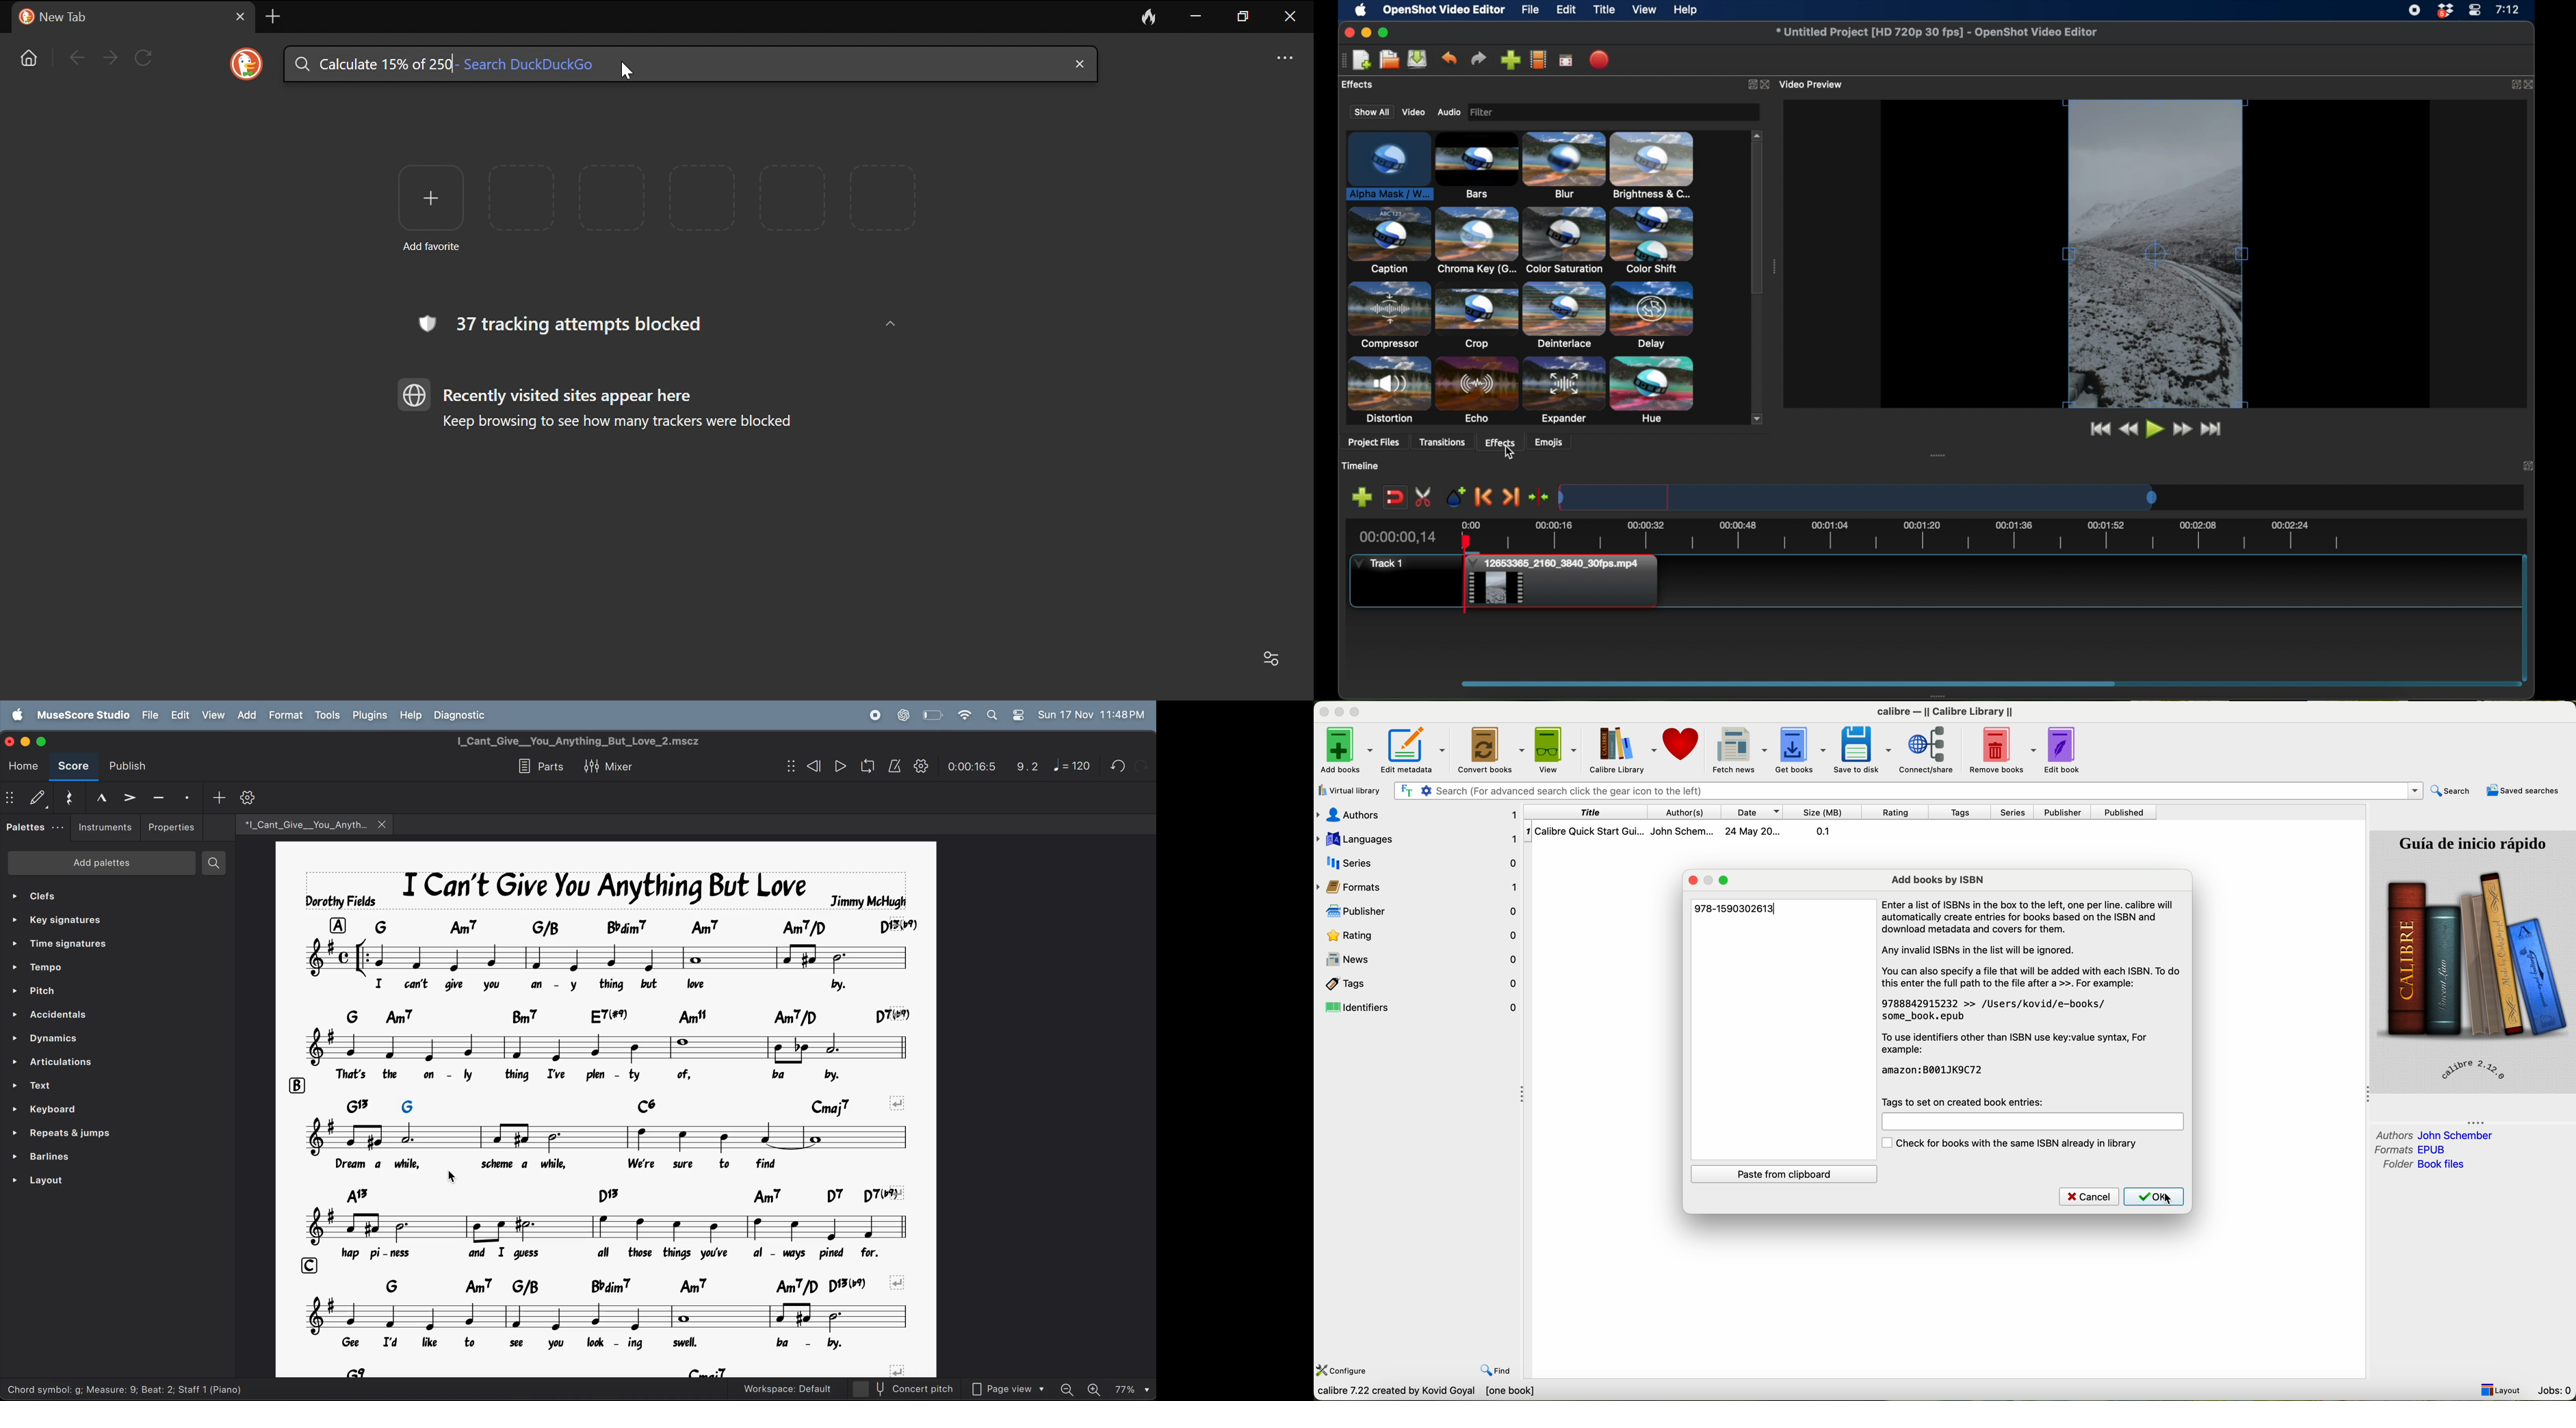 This screenshot has height=1428, width=2576. I want to click on export video, so click(1601, 60).